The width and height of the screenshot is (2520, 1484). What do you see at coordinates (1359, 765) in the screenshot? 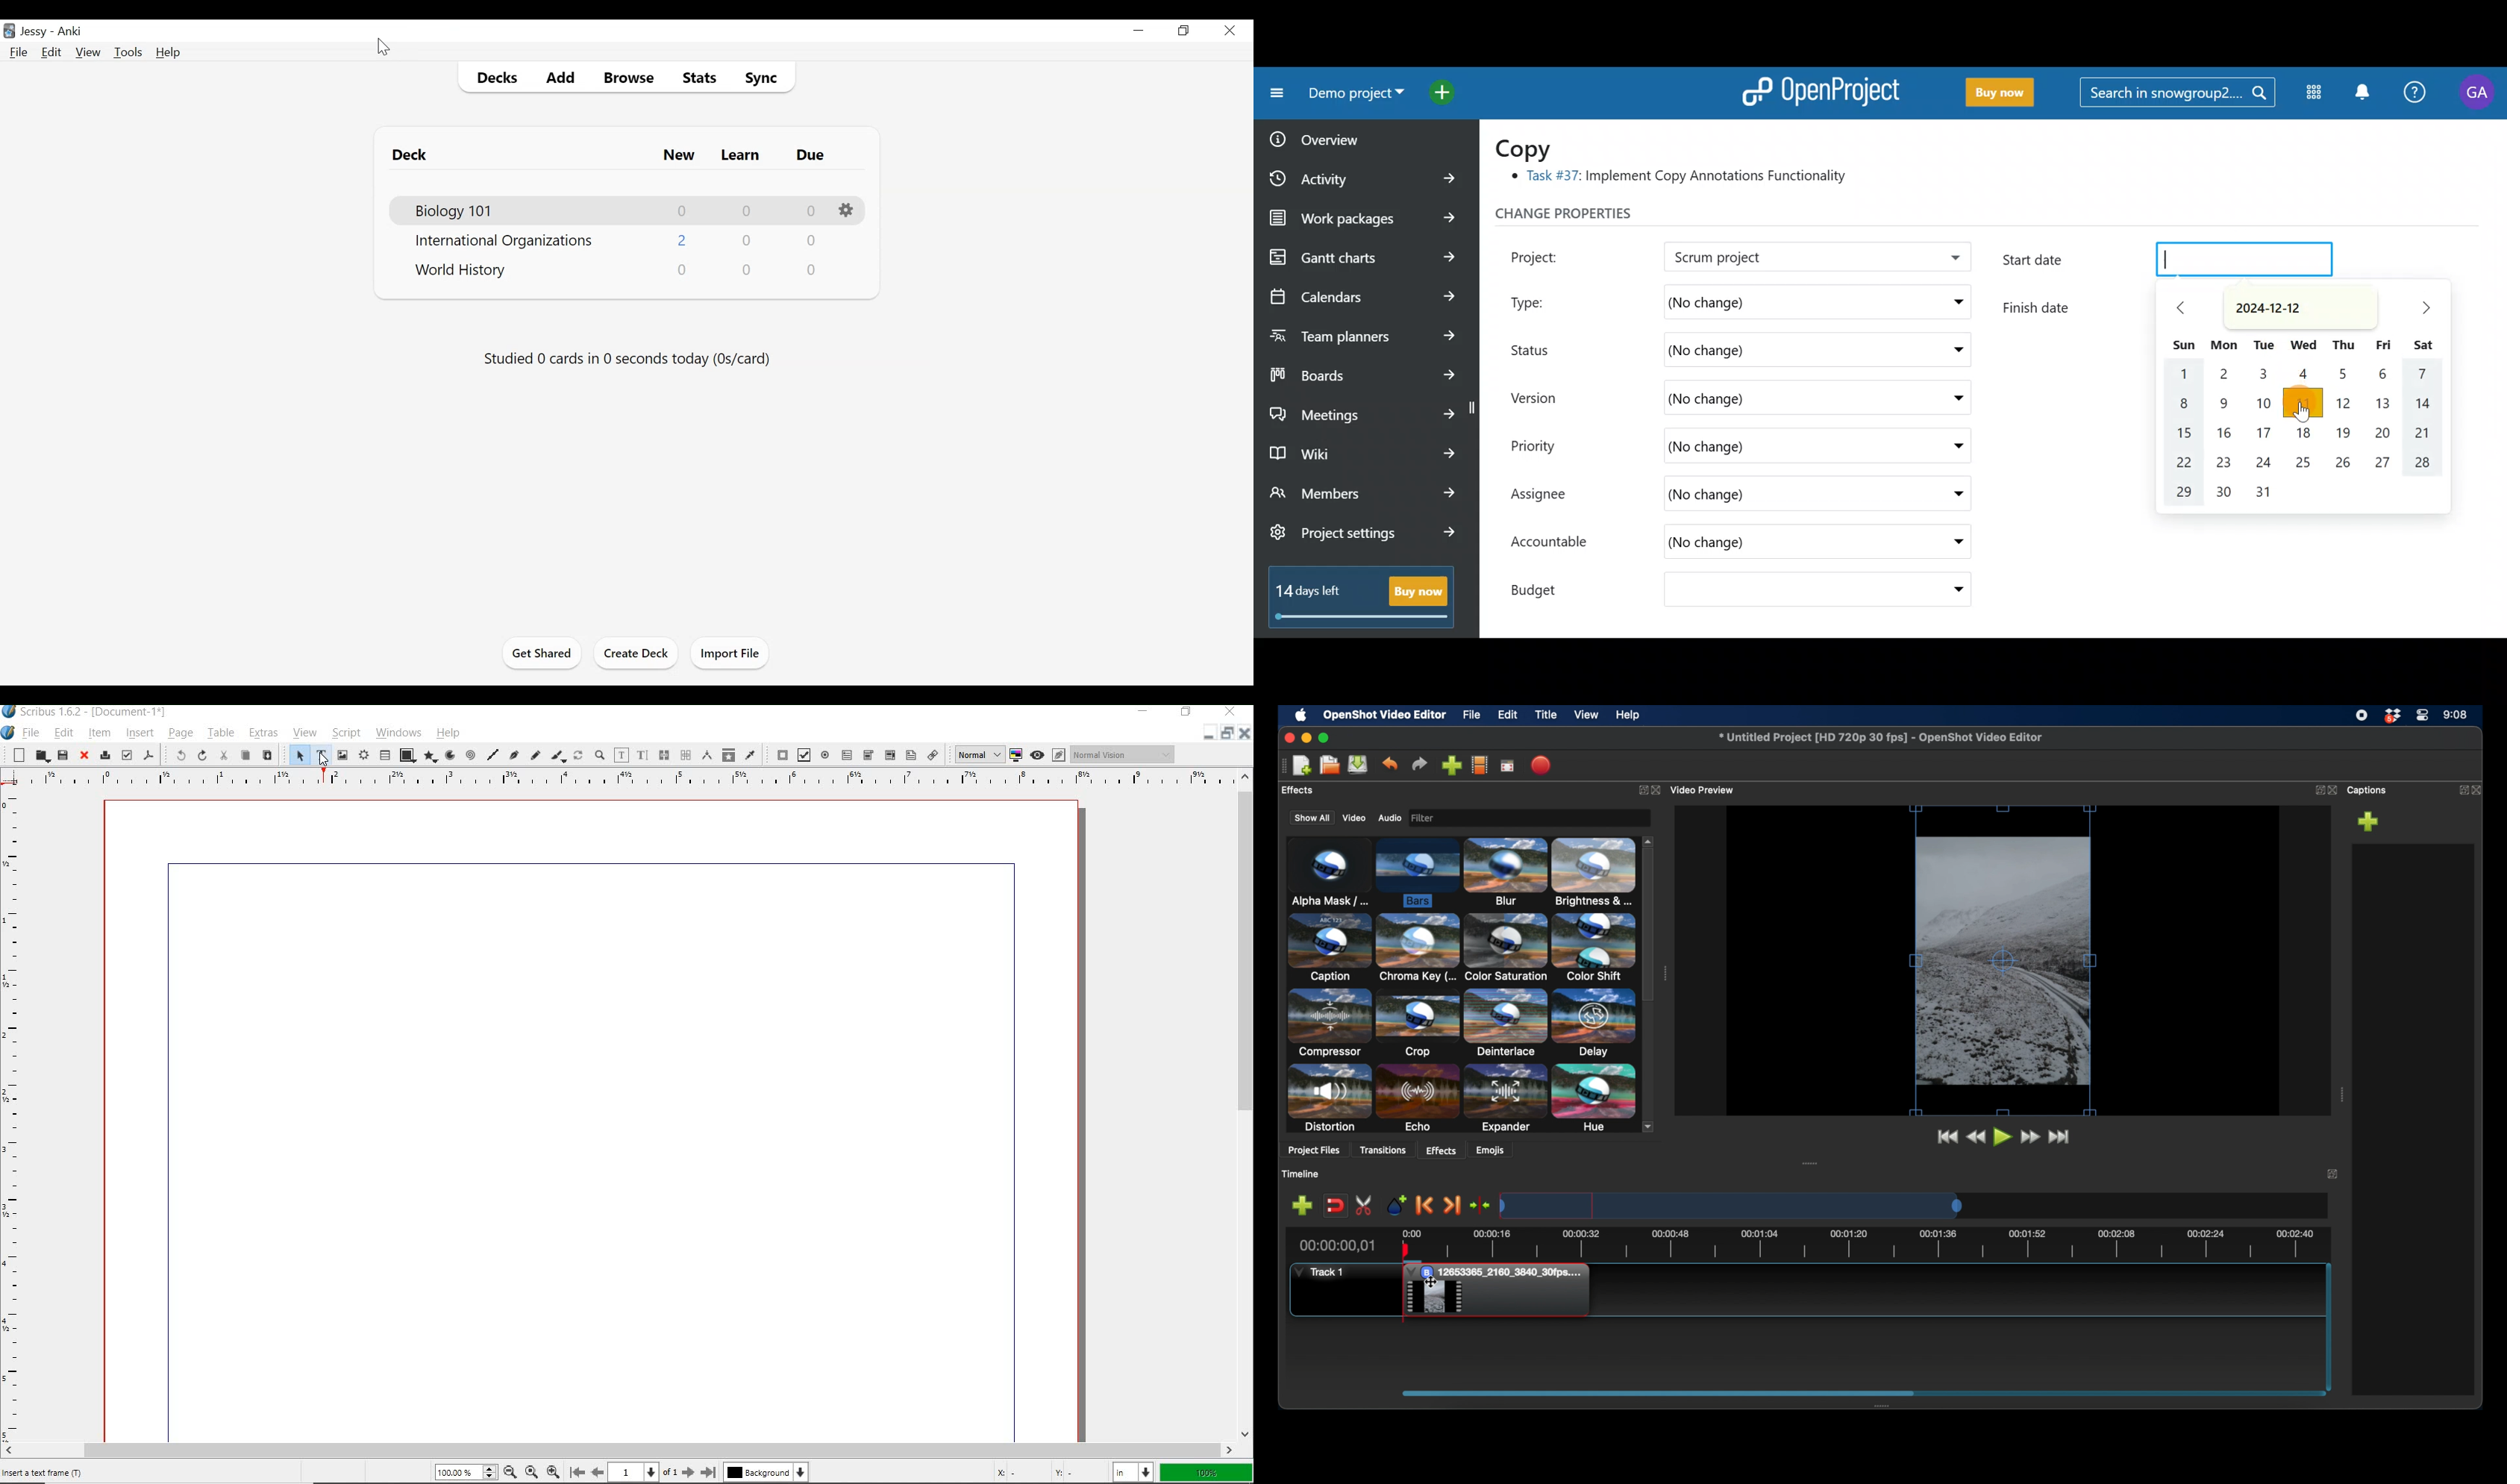
I see `save project` at bounding box center [1359, 765].